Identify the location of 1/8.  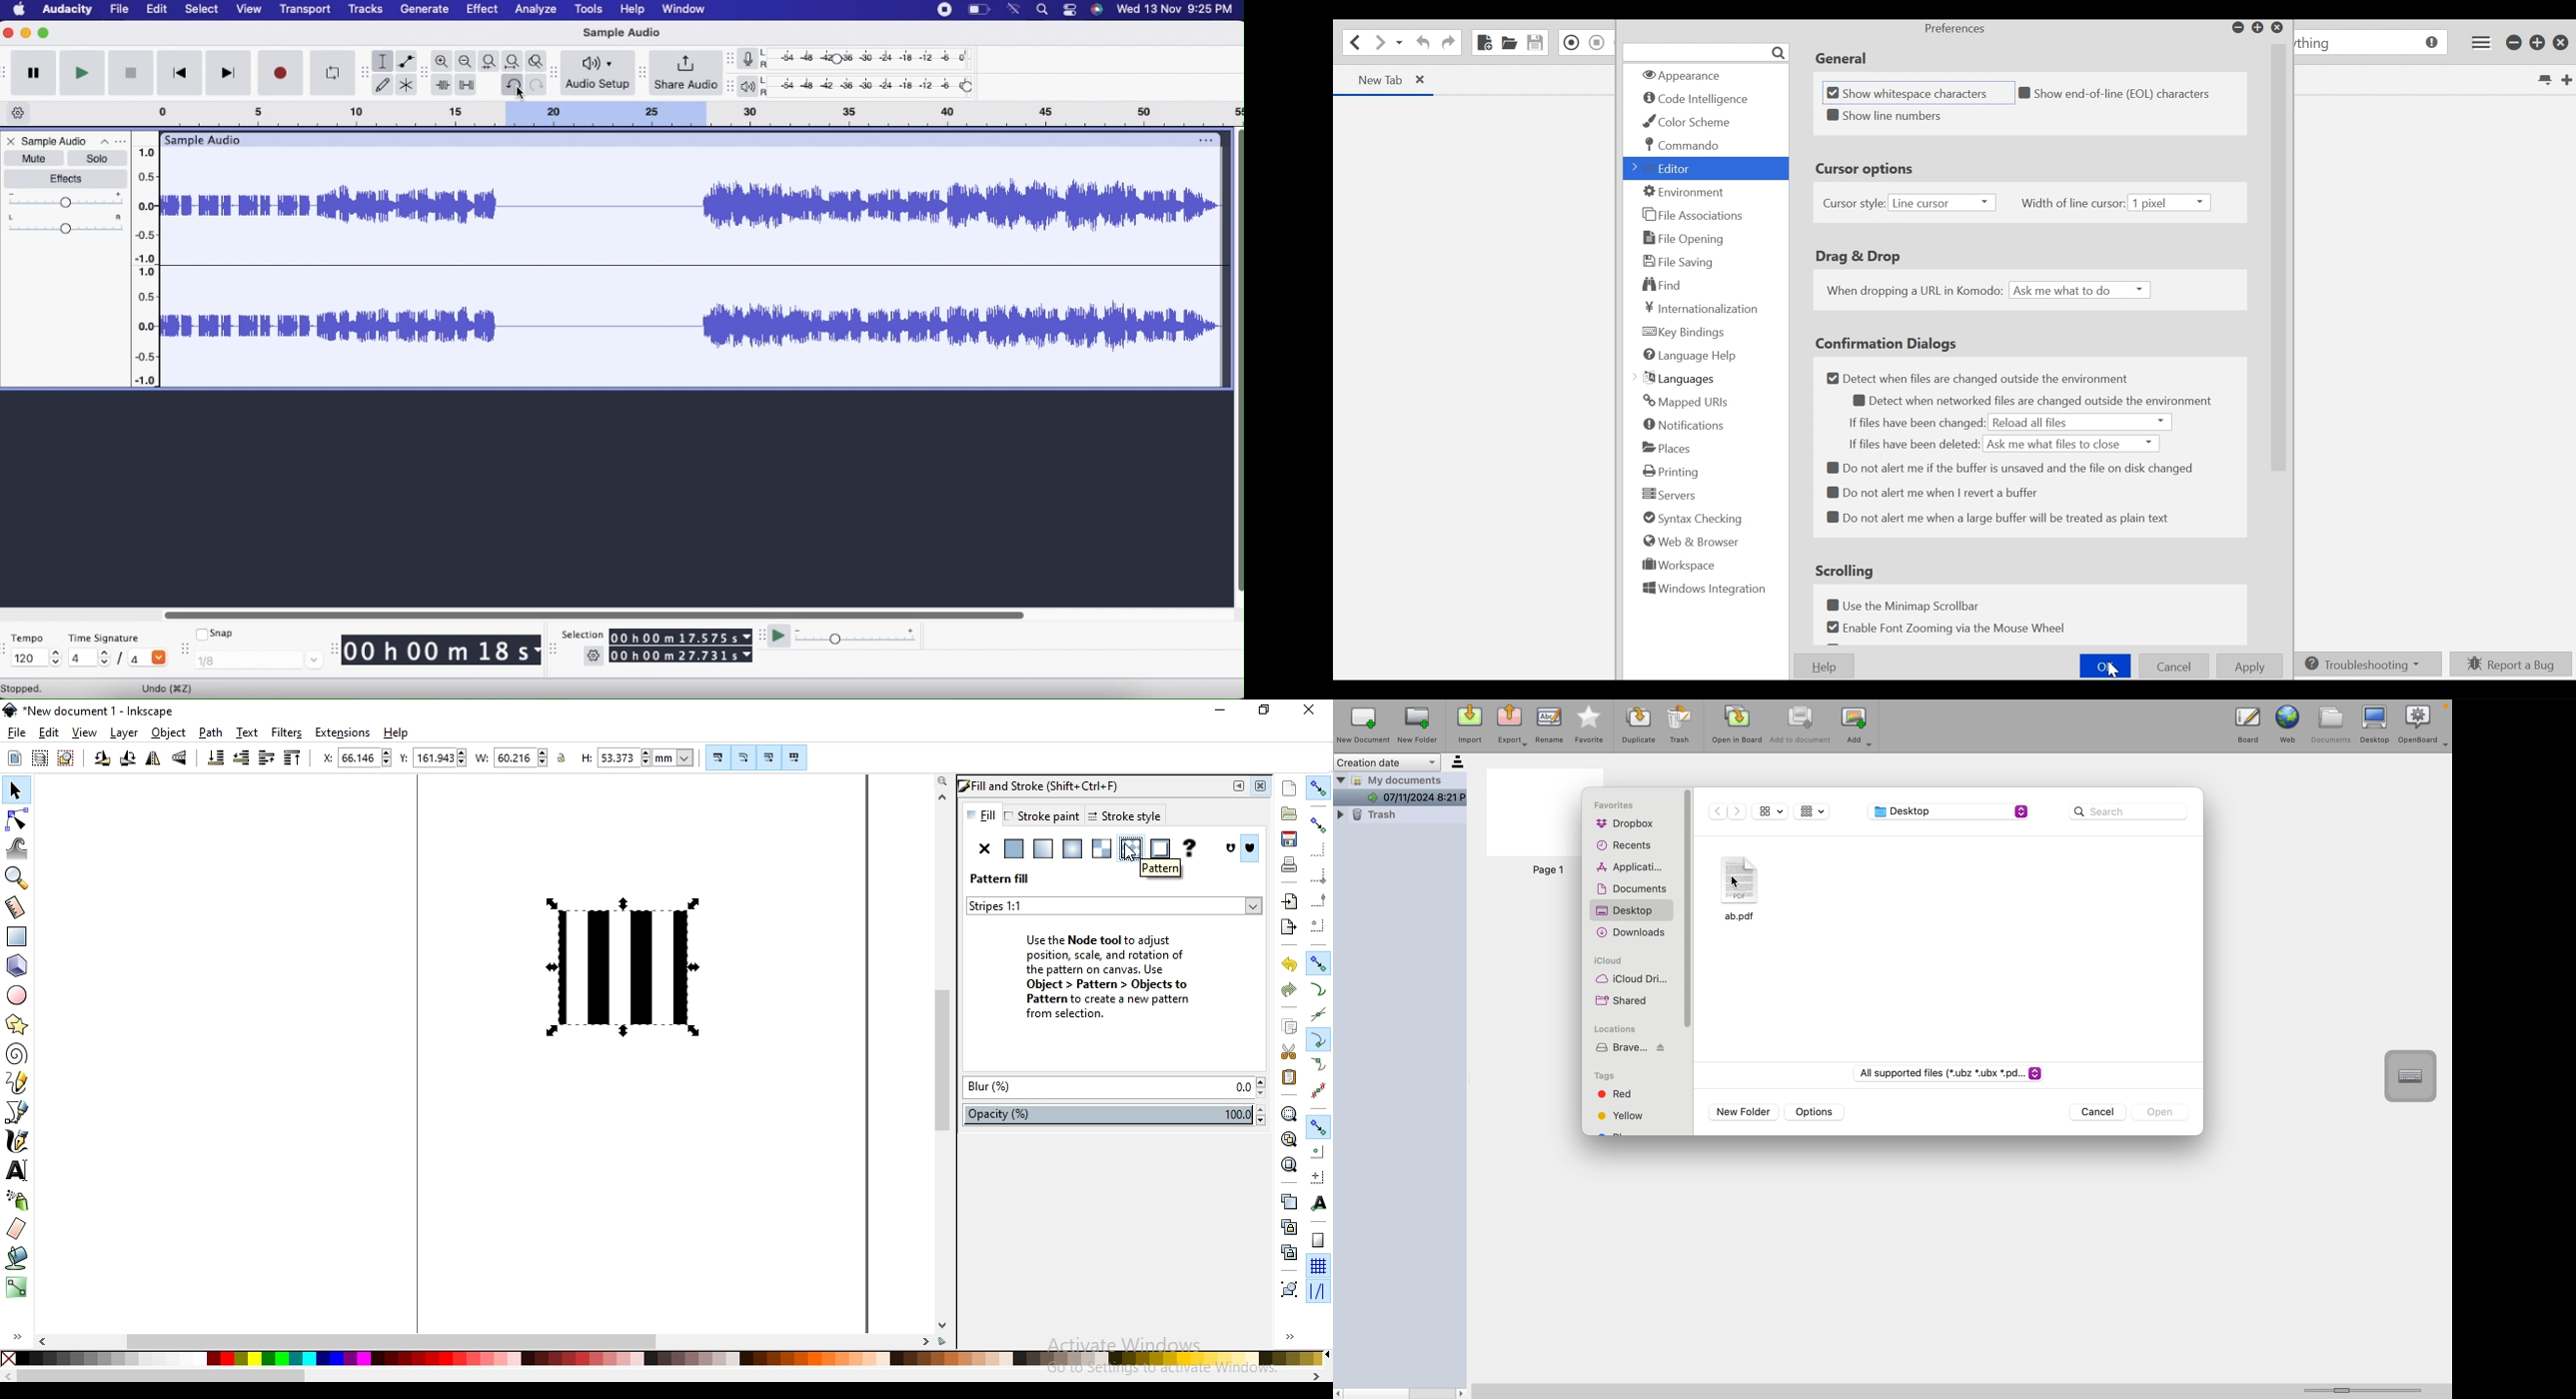
(258, 662).